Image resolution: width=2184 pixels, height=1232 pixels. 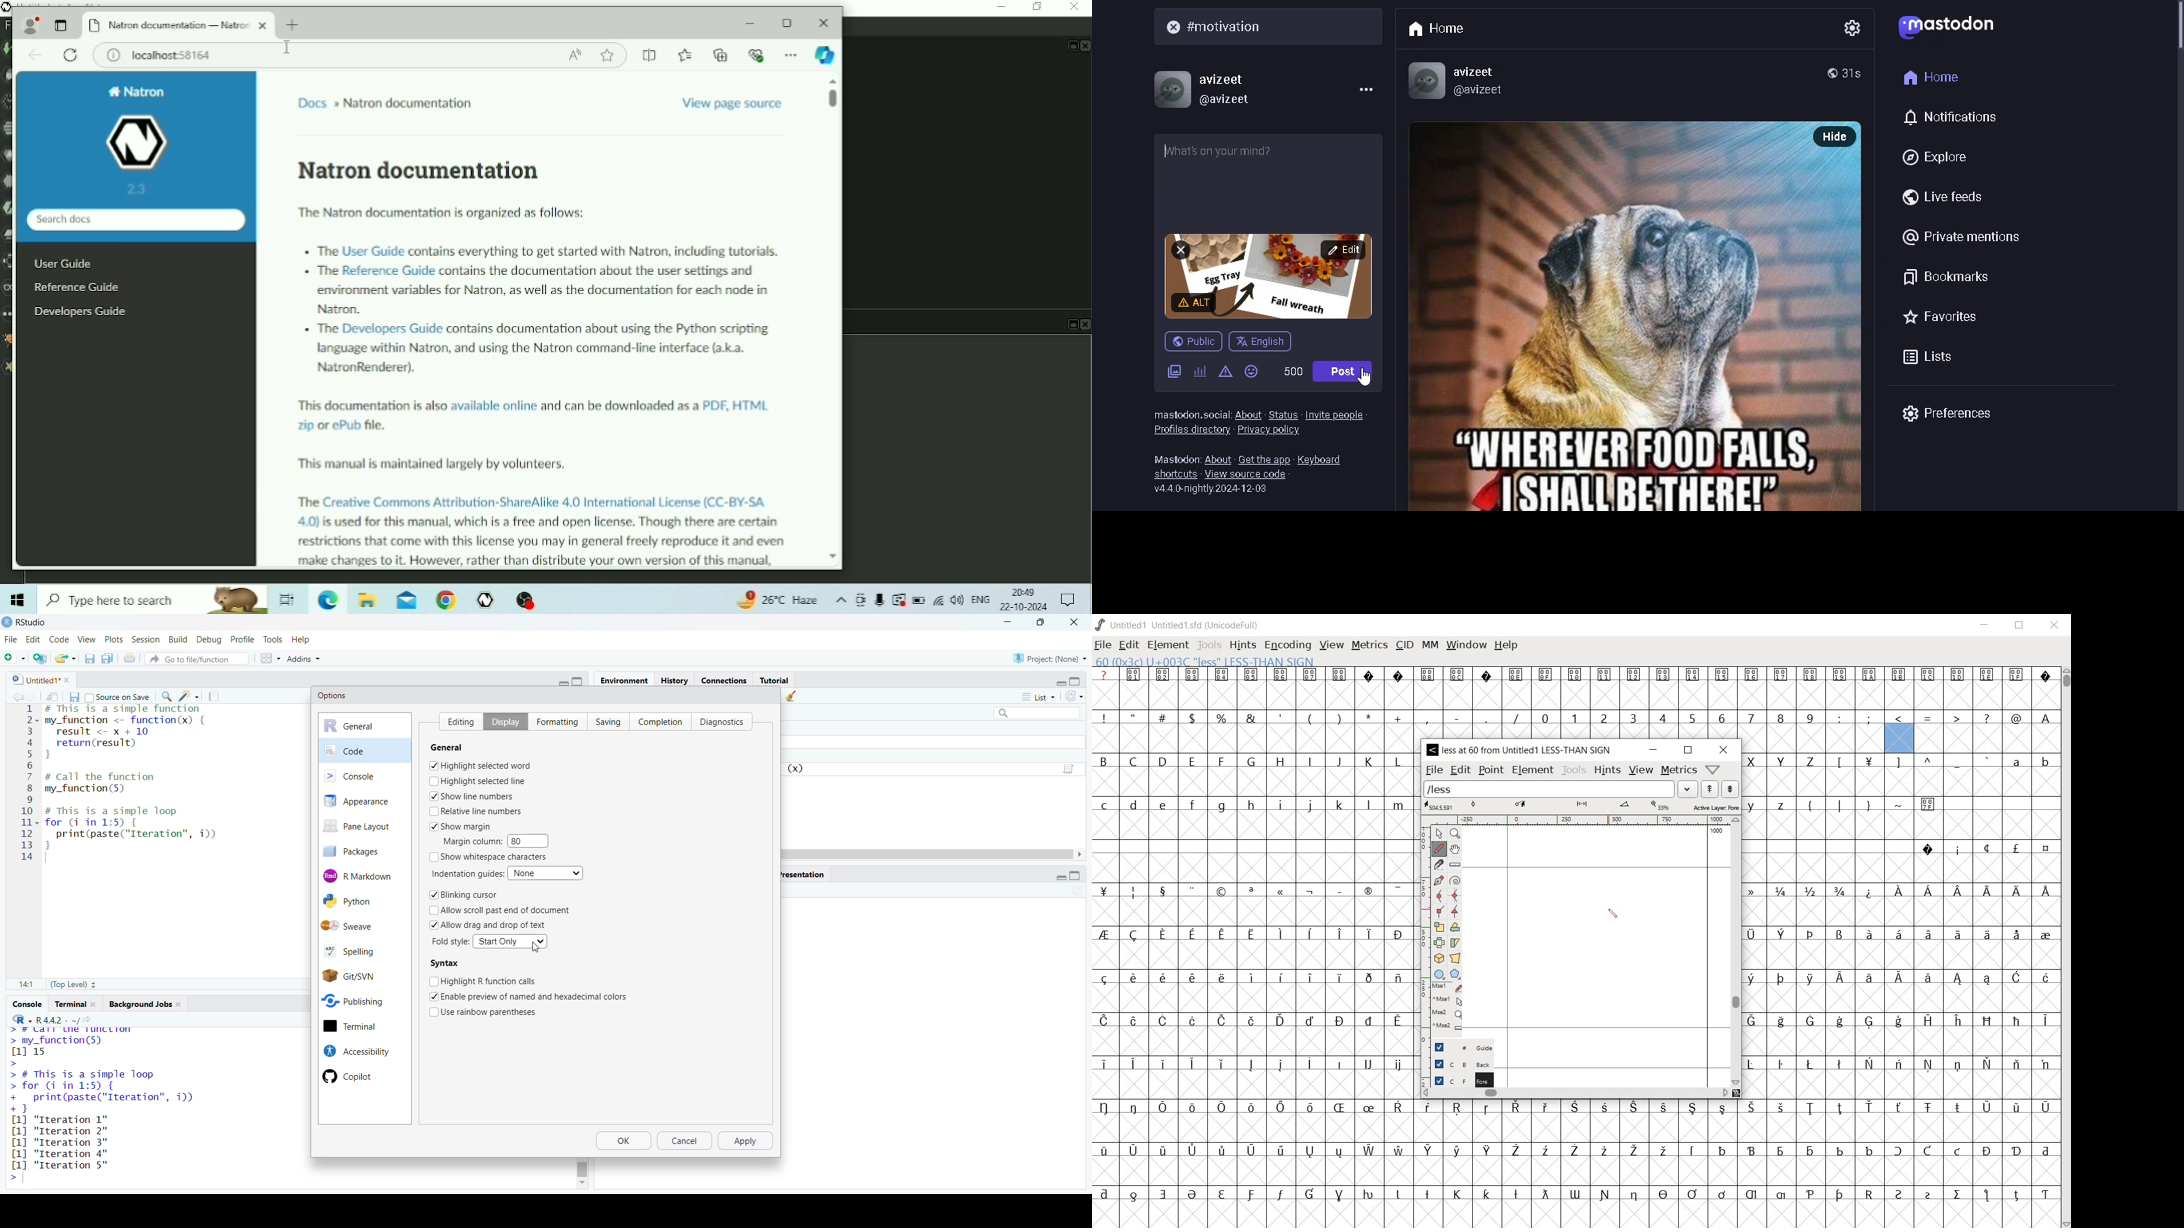 What do you see at coordinates (365, 874) in the screenshot?
I see `R Markdown` at bounding box center [365, 874].